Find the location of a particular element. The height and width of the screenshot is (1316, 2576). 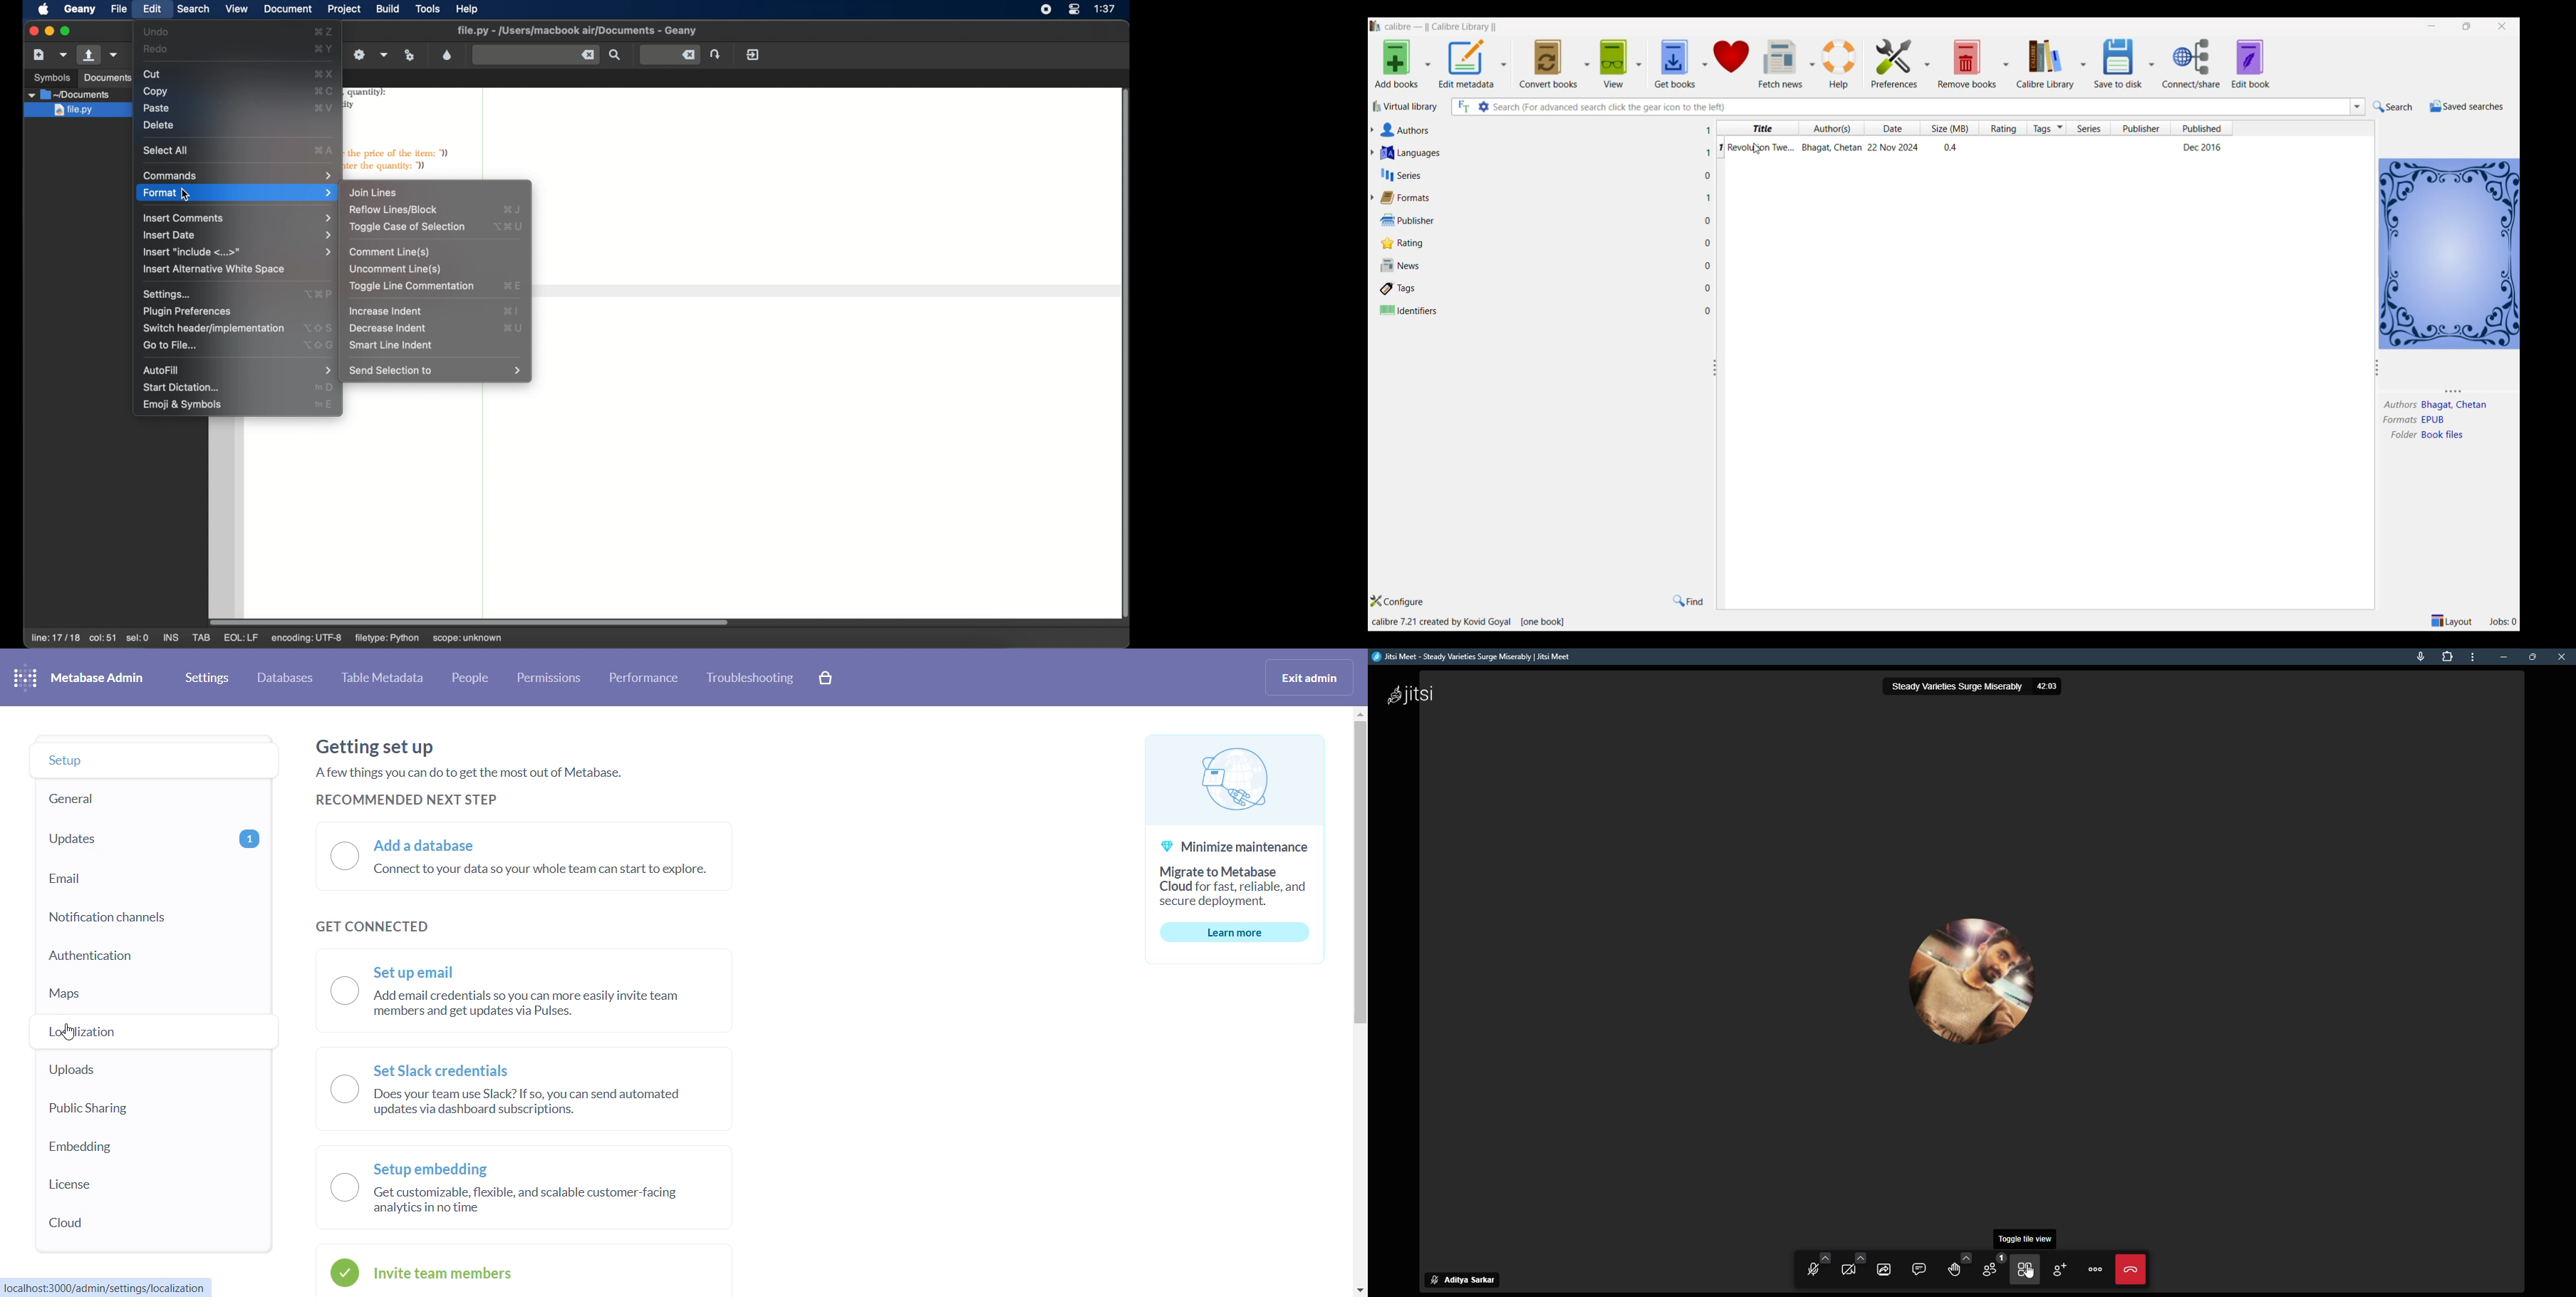

@ Minimize maintenance
Migrate to Metabase
Cloud for fast, reliable, and
secure deployment. is located at coordinates (1238, 870).